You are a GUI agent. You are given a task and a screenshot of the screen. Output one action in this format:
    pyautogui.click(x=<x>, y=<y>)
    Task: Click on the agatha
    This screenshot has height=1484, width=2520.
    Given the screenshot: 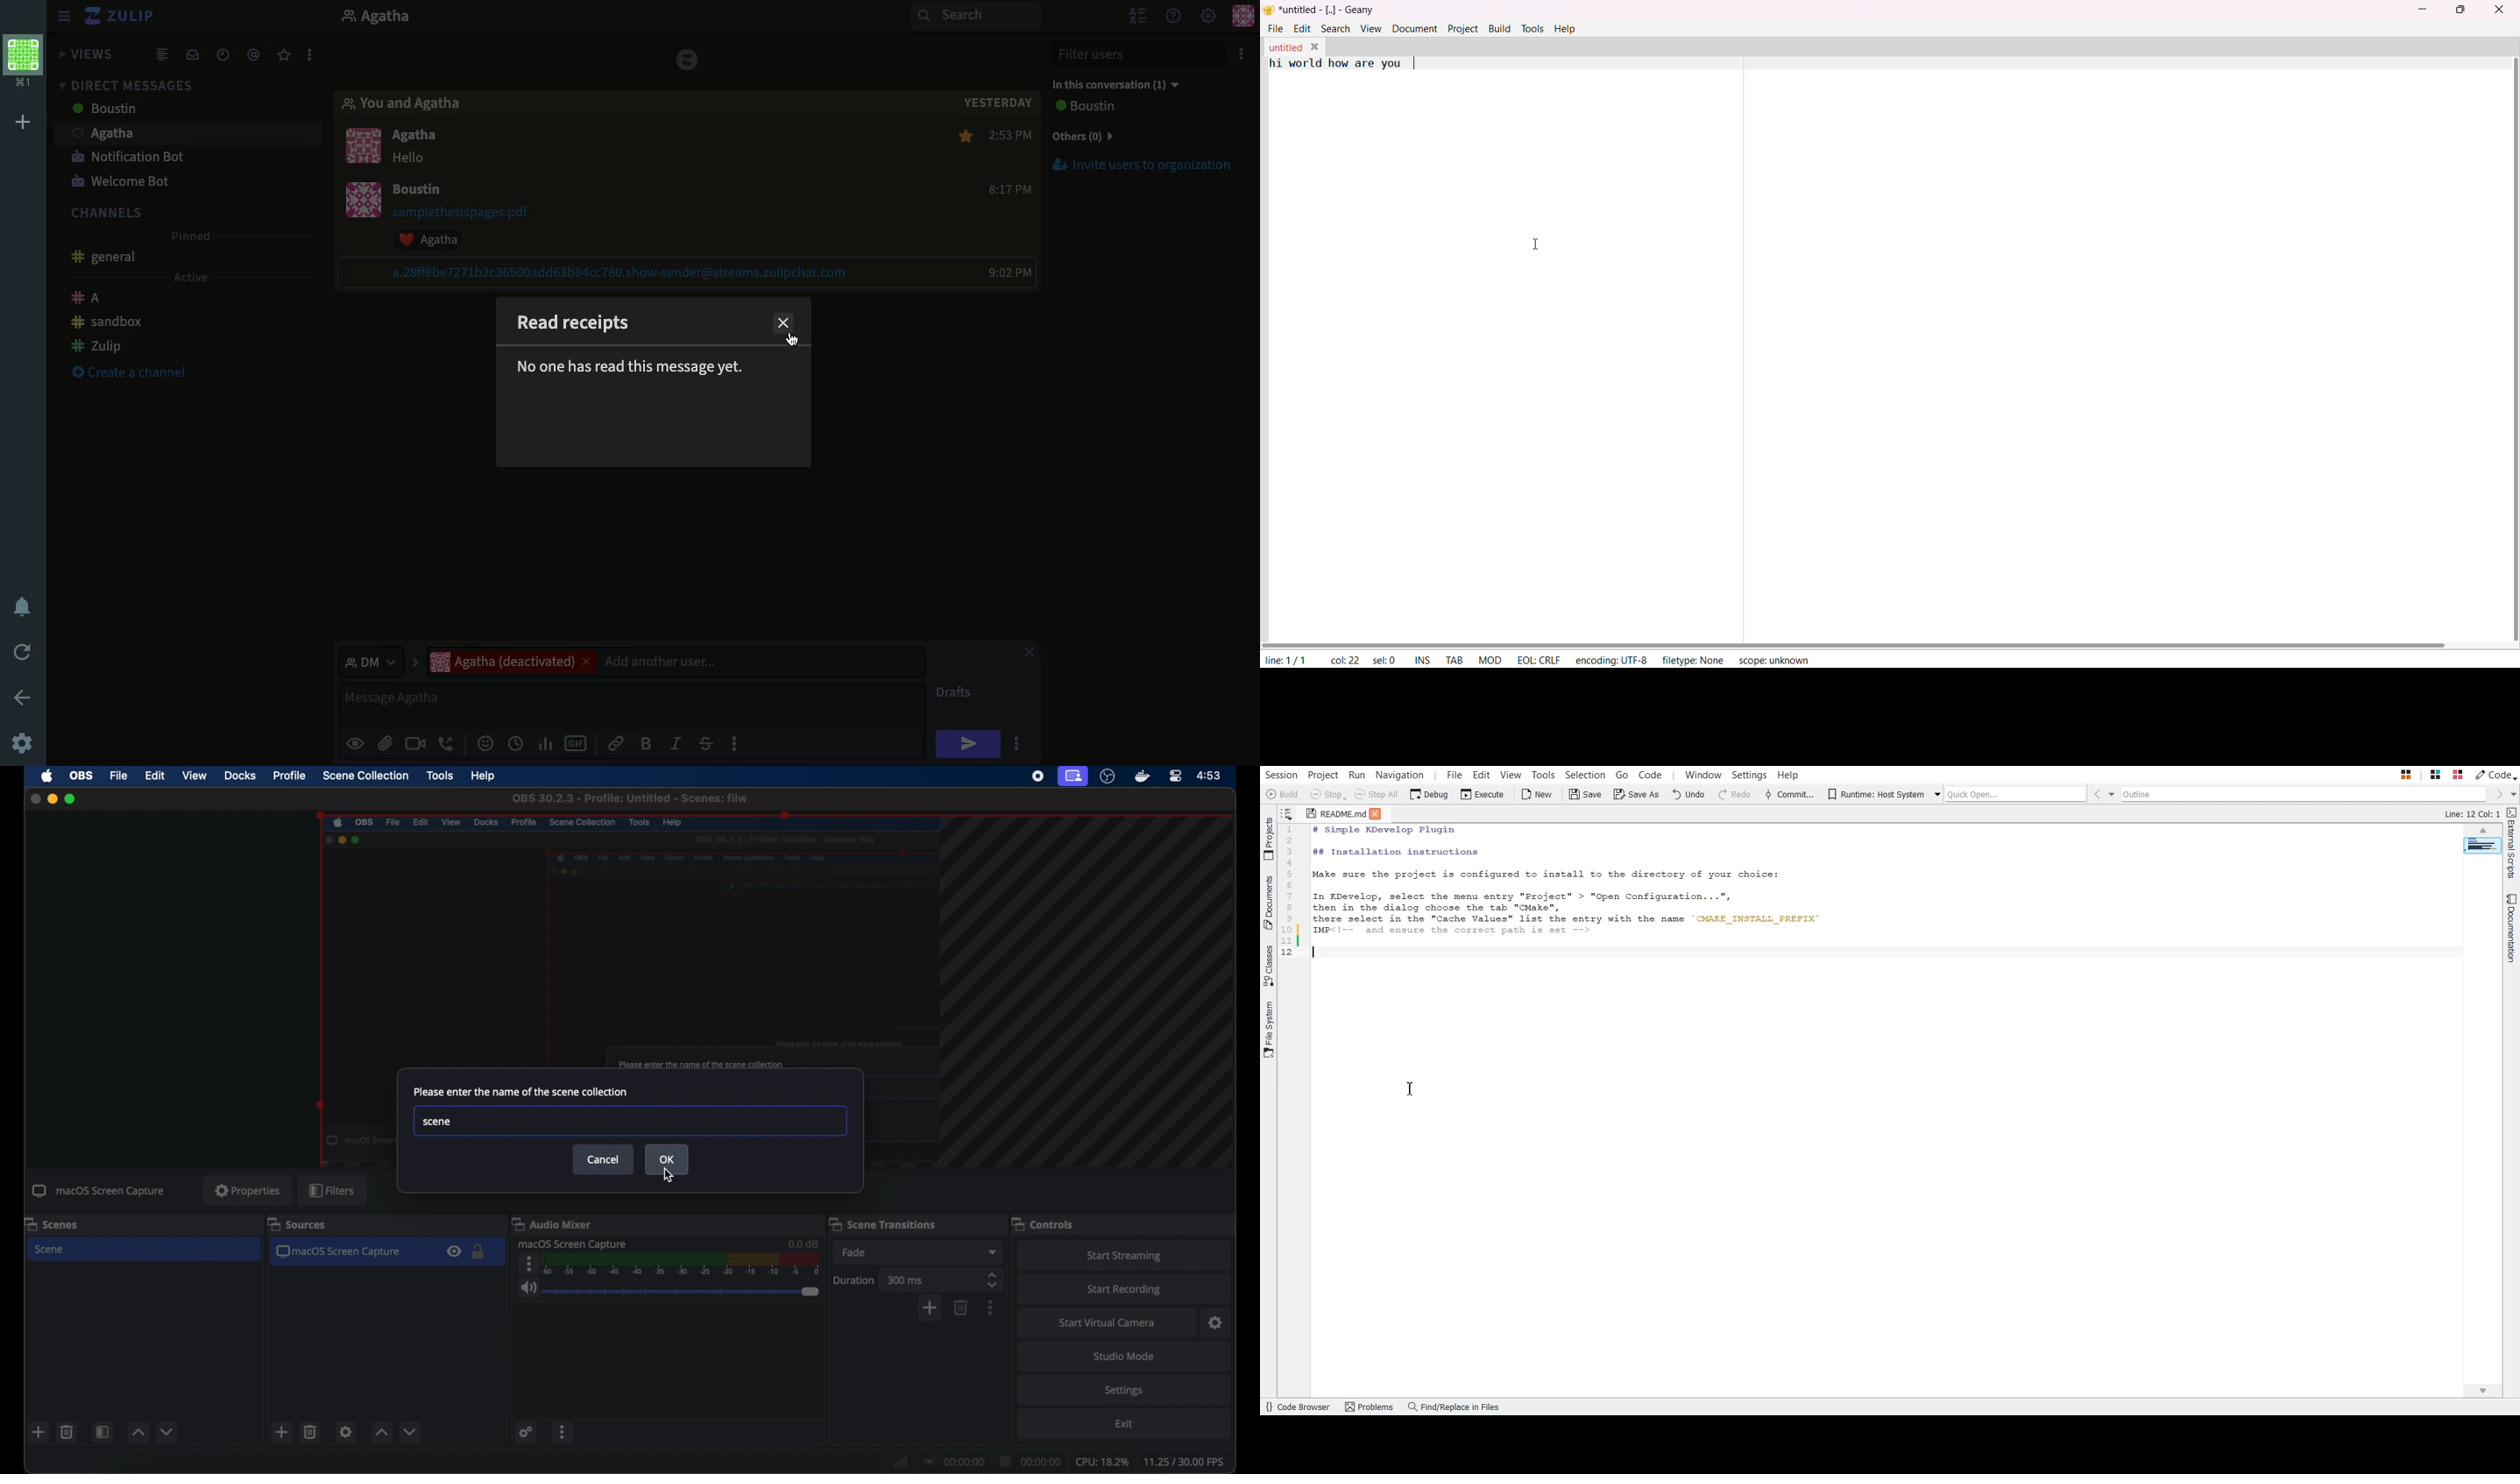 What is the action you would take?
    pyautogui.click(x=181, y=133)
    